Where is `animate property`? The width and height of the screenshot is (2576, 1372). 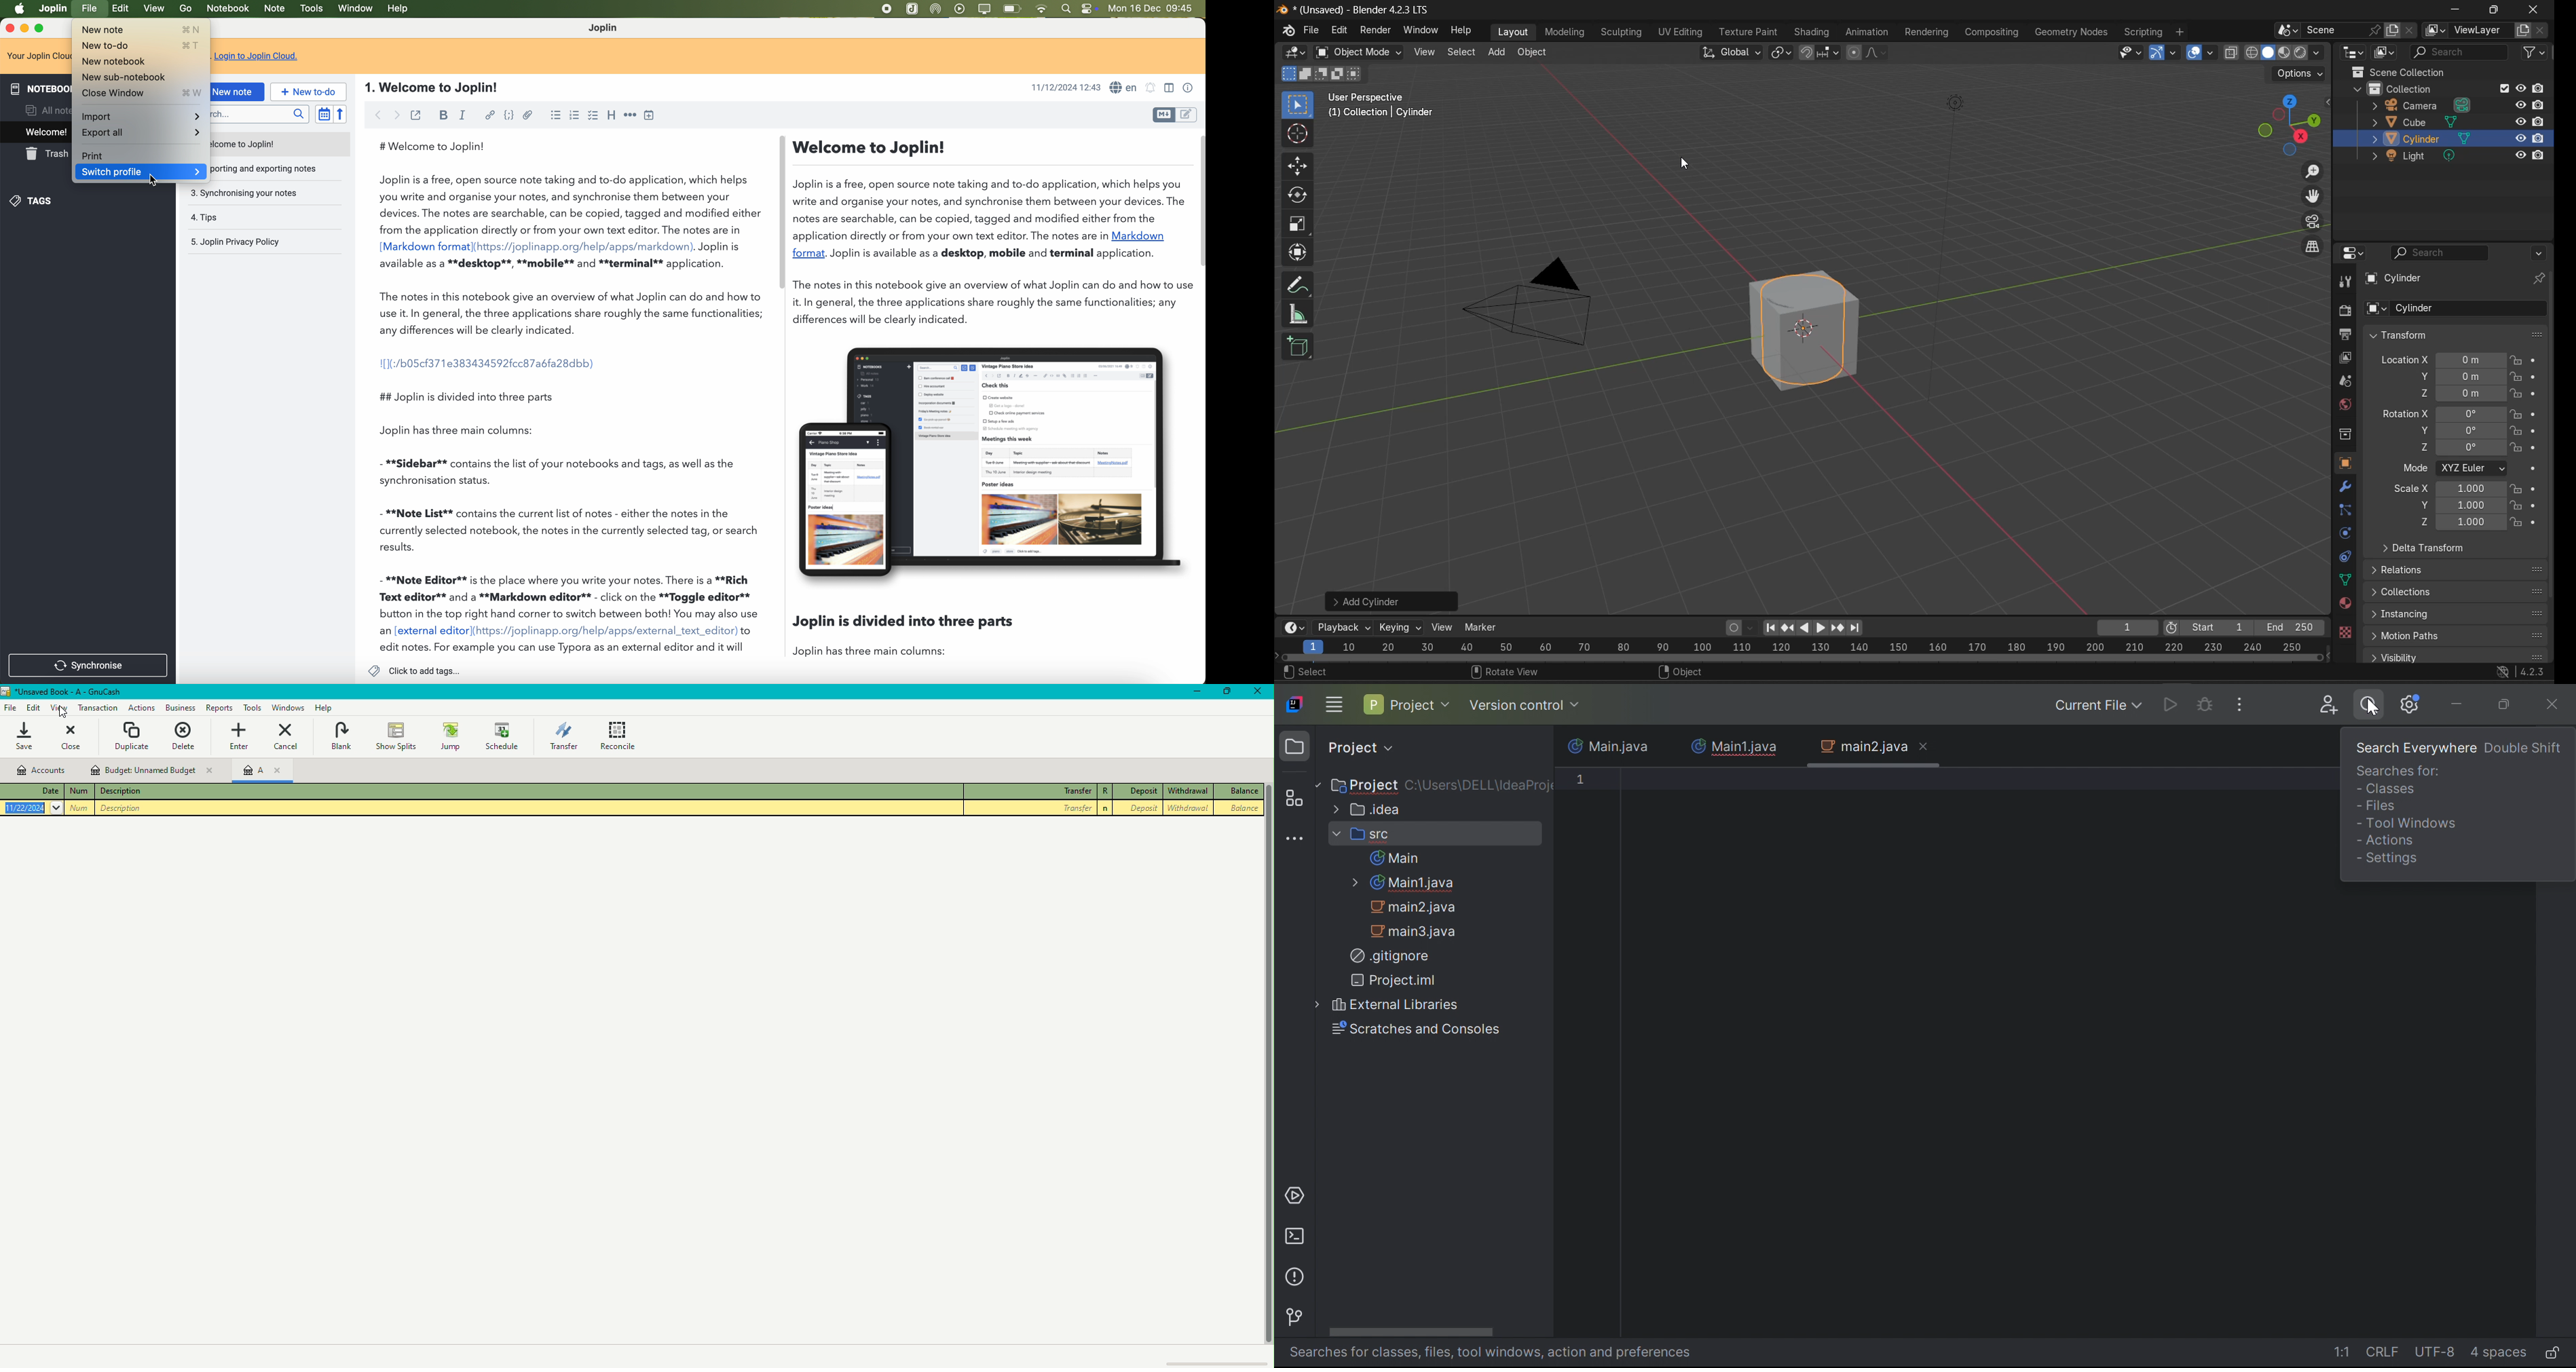 animate property is located at coordinates (2534, 469).